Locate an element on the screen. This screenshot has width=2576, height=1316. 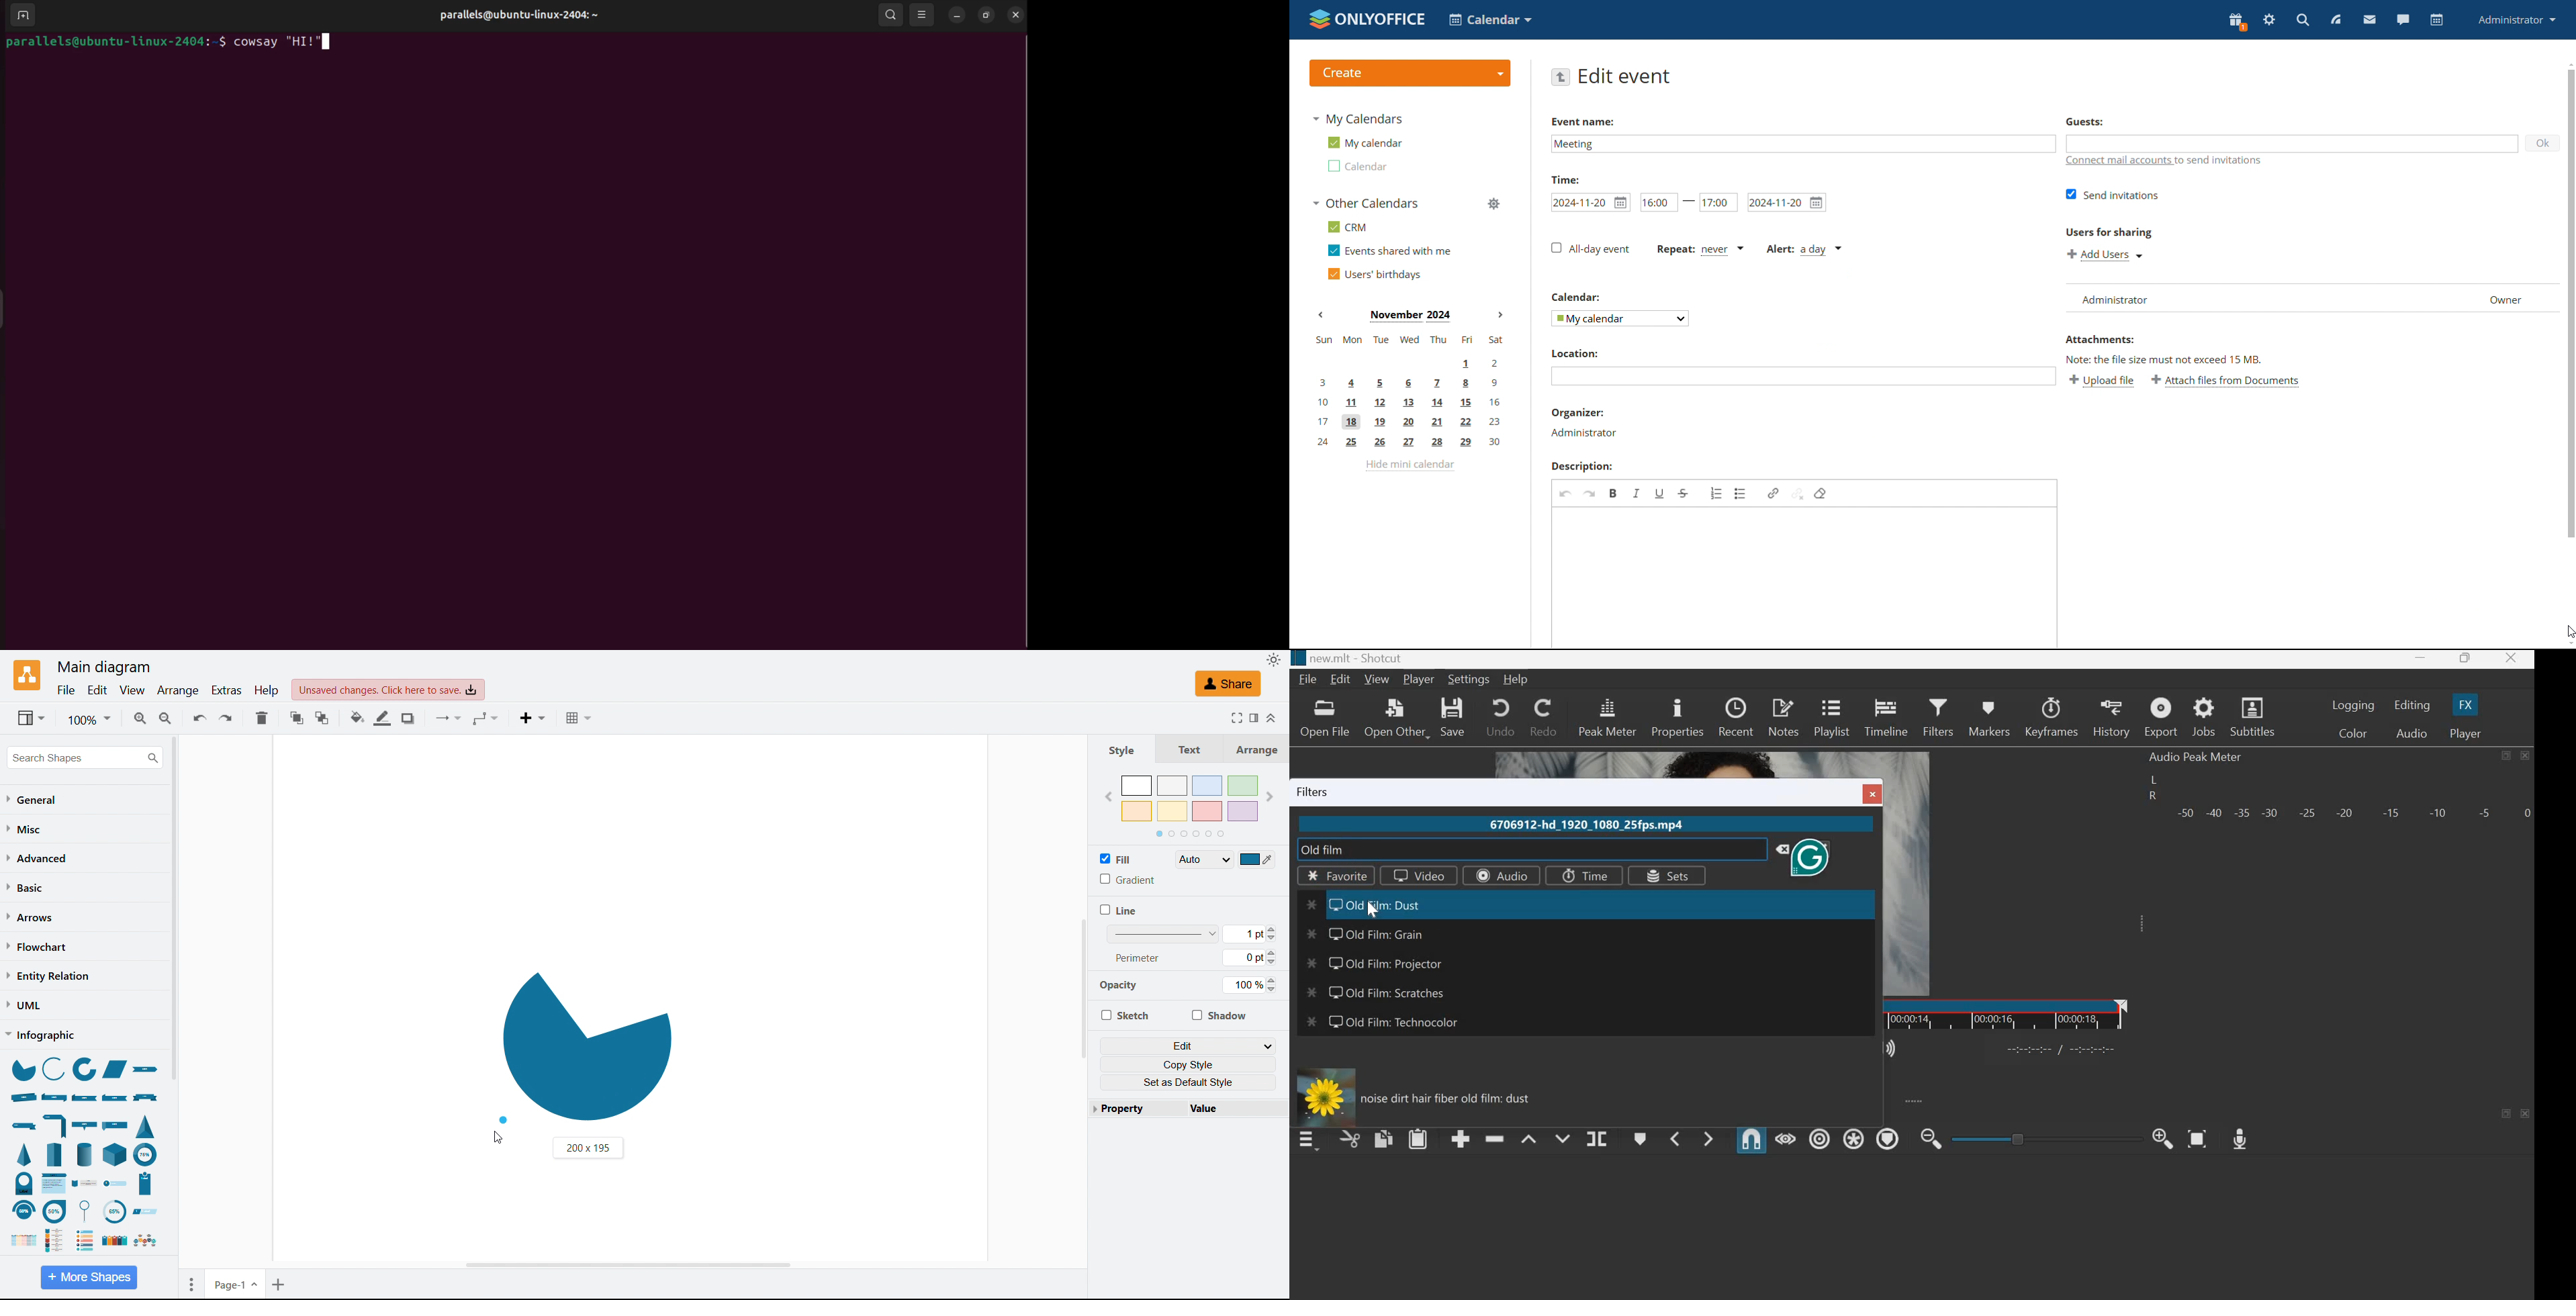
Ripple all tracks is located at coordinates (1851, 1137).